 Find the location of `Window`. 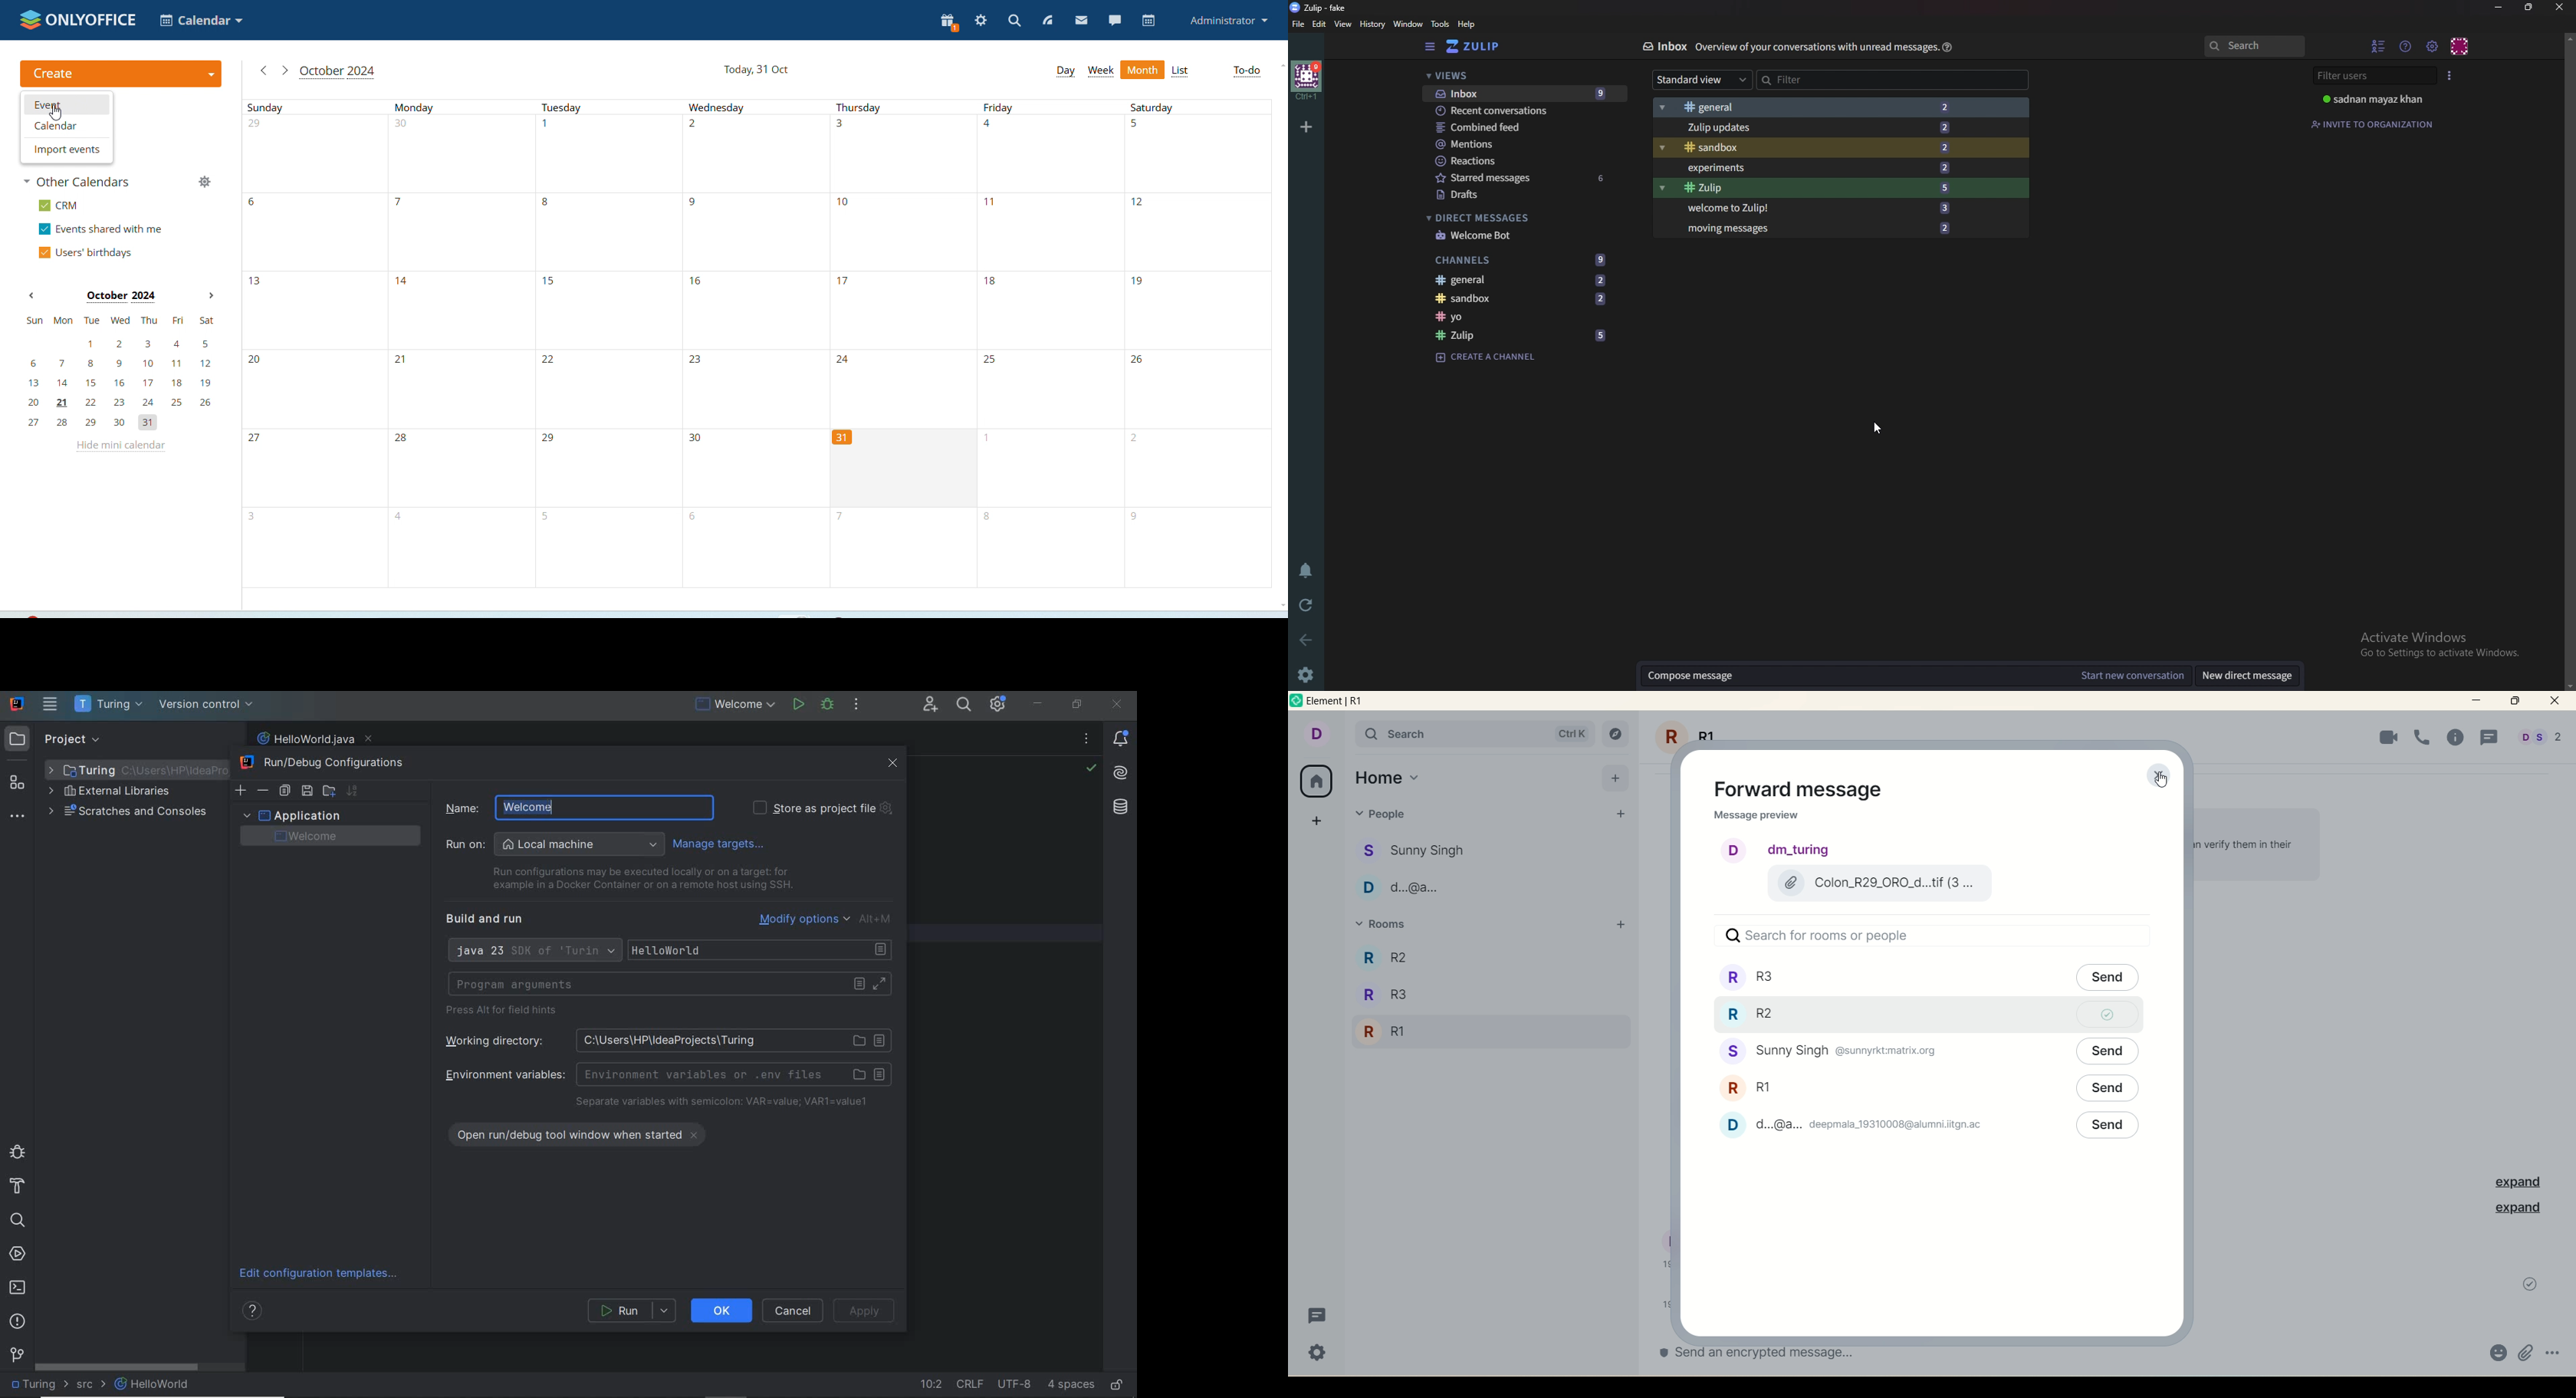

Window is located at coordinates (1407, 24).